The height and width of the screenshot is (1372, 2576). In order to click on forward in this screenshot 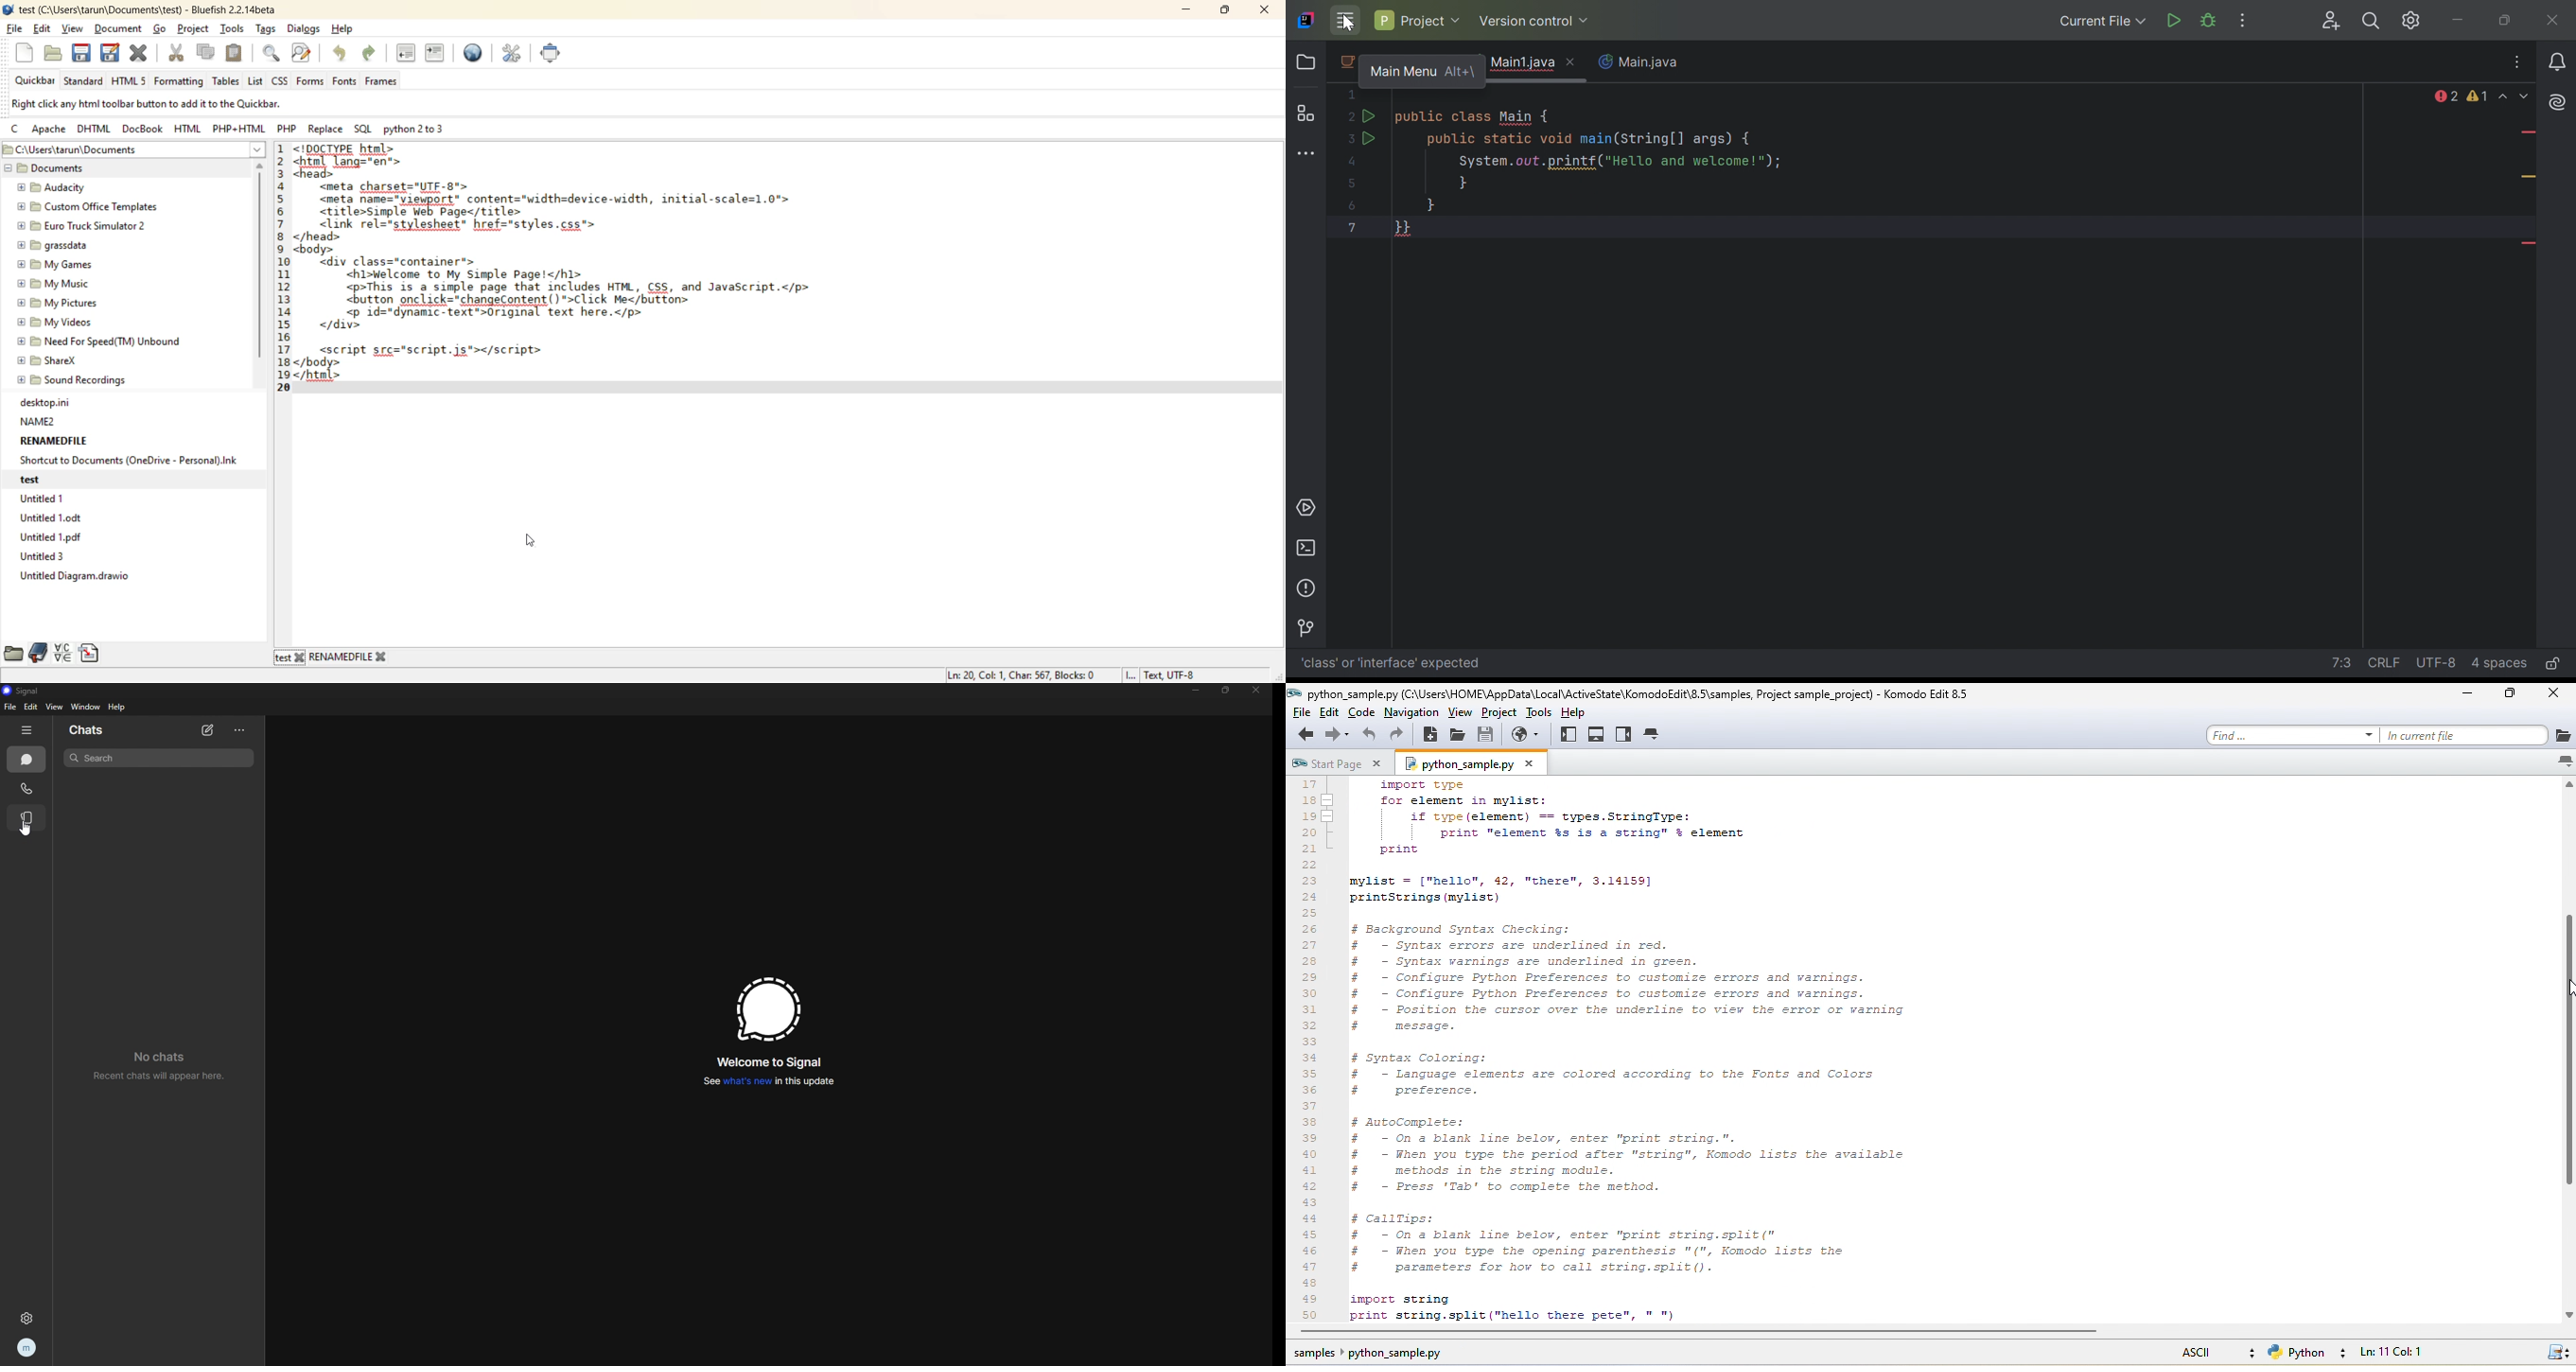, I will do `click(1339, 735)`.